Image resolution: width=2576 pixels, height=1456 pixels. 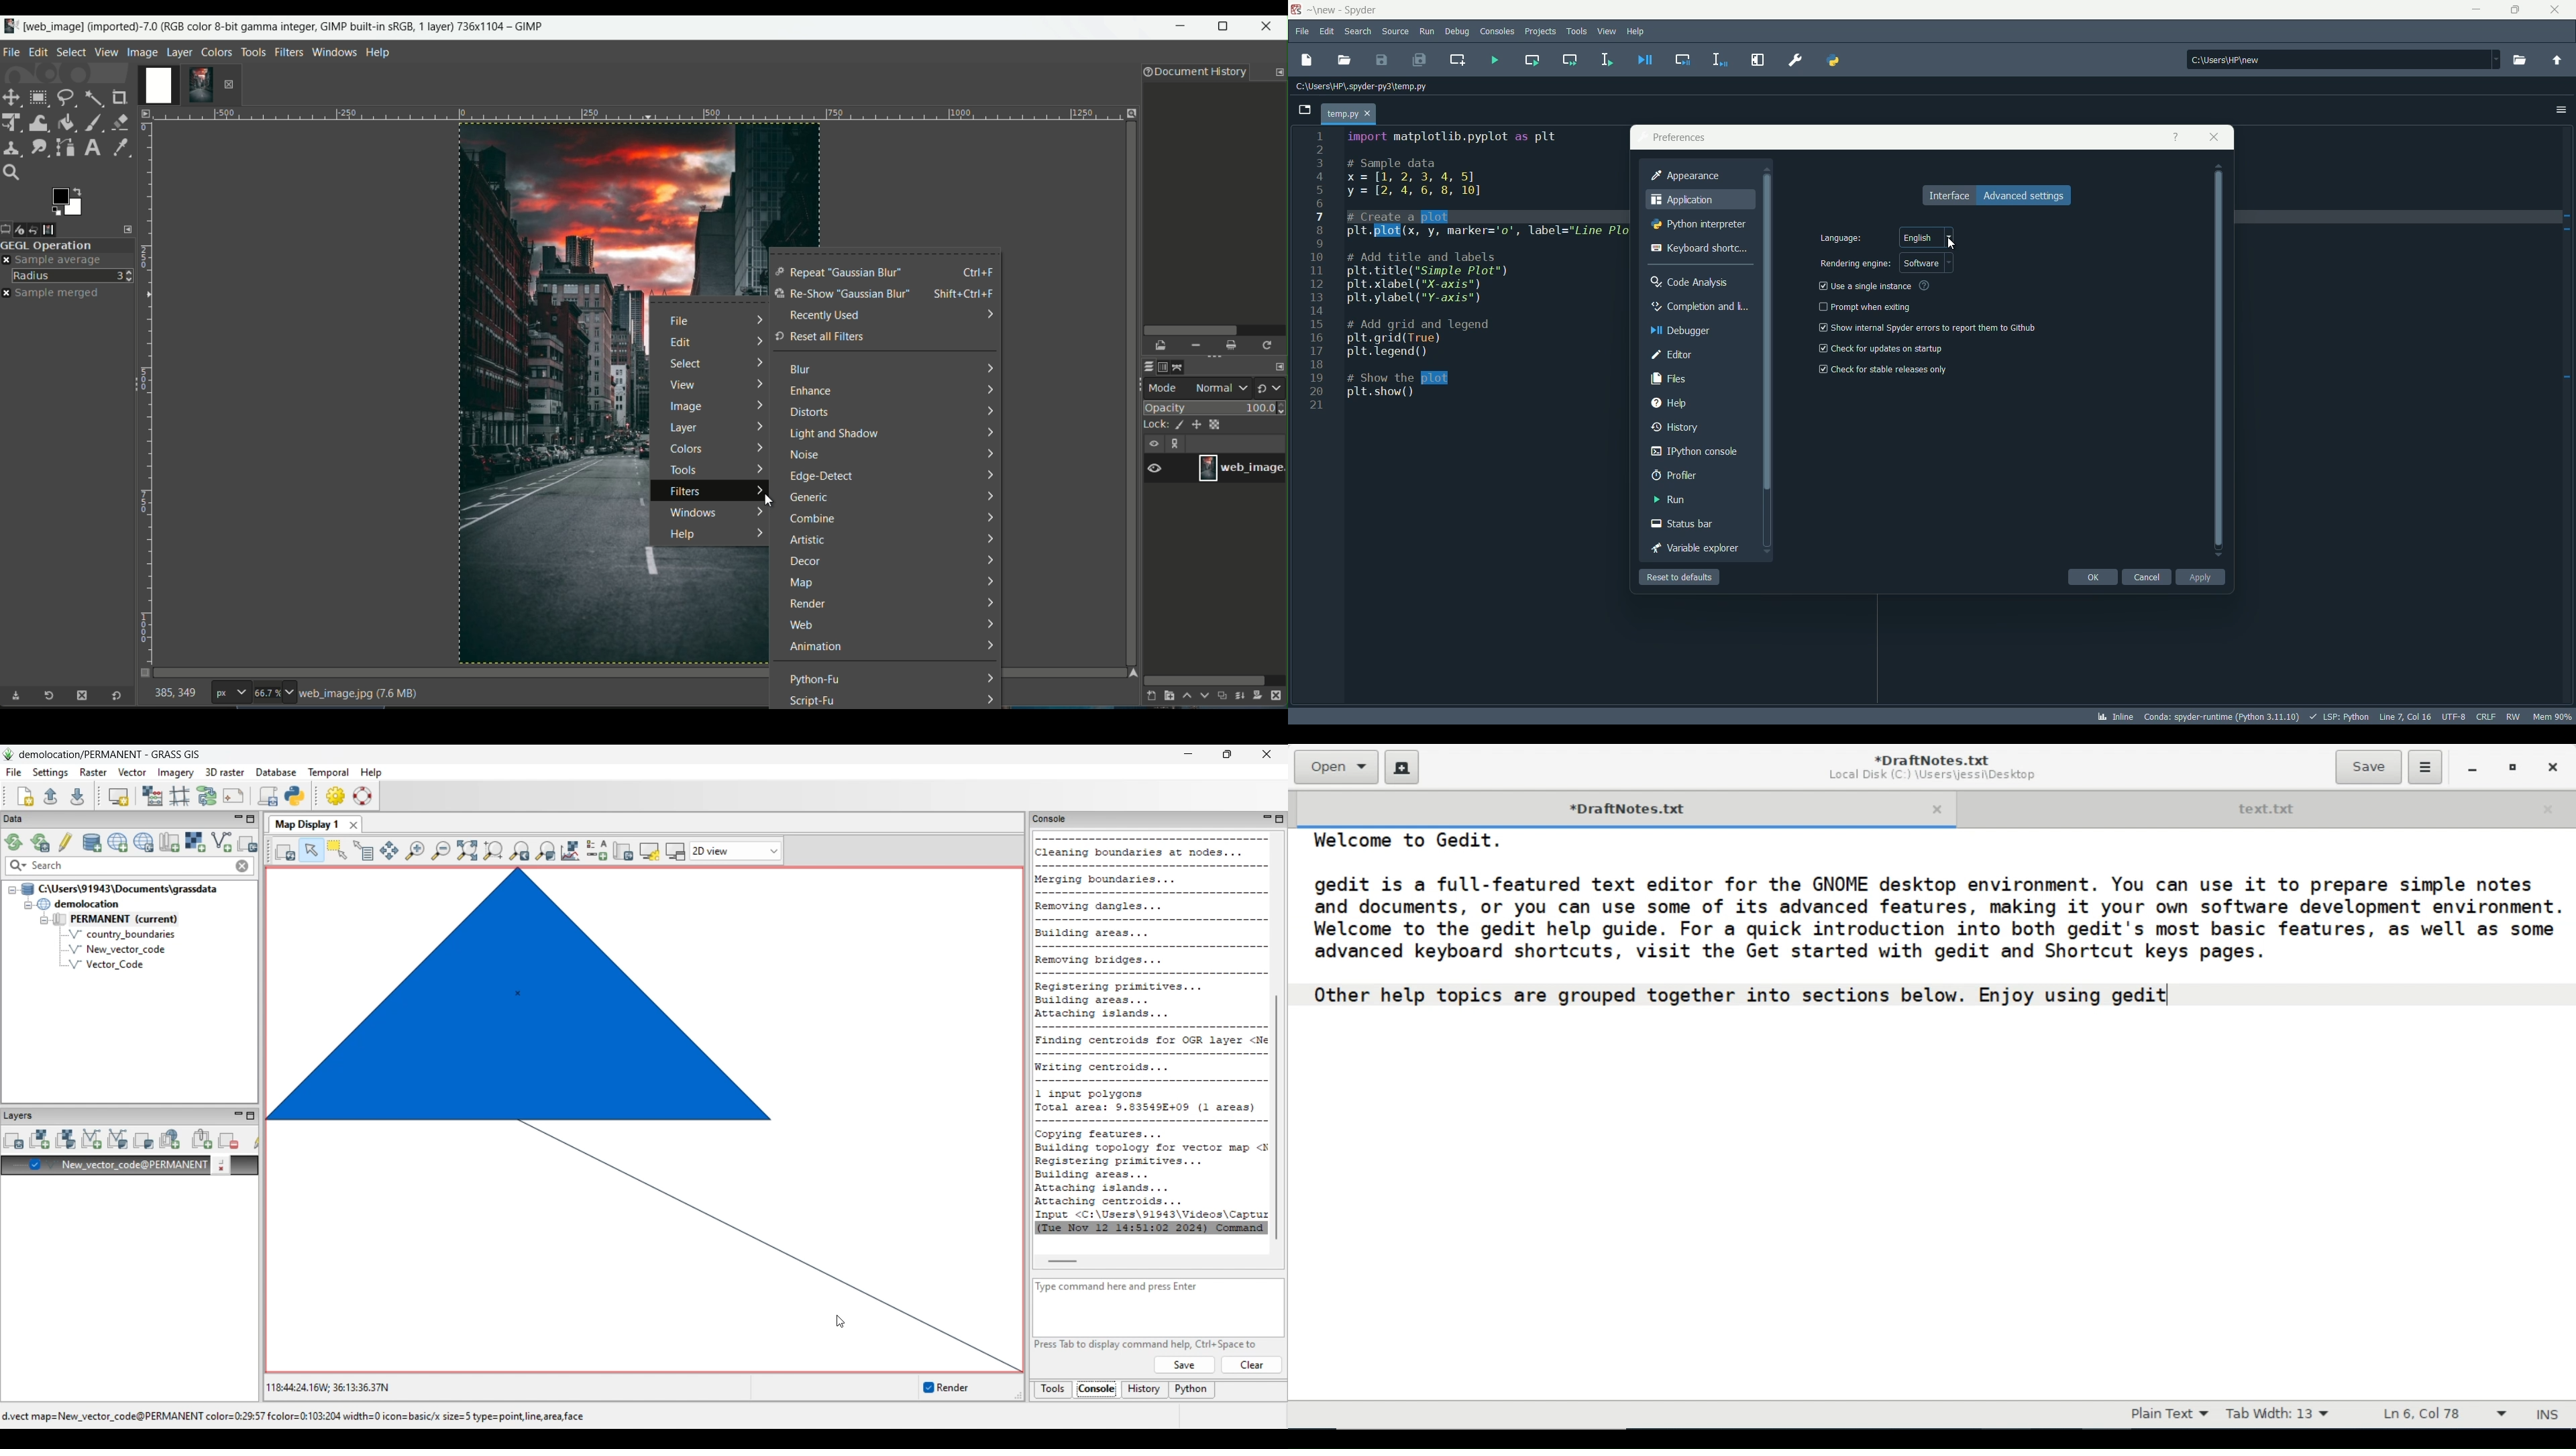 What do you see at coordinates (1362, 87) in the screenshot?
I see `C:\Users\HP\.spyder-py3\temp.py` at bounding box center [1362, 87].